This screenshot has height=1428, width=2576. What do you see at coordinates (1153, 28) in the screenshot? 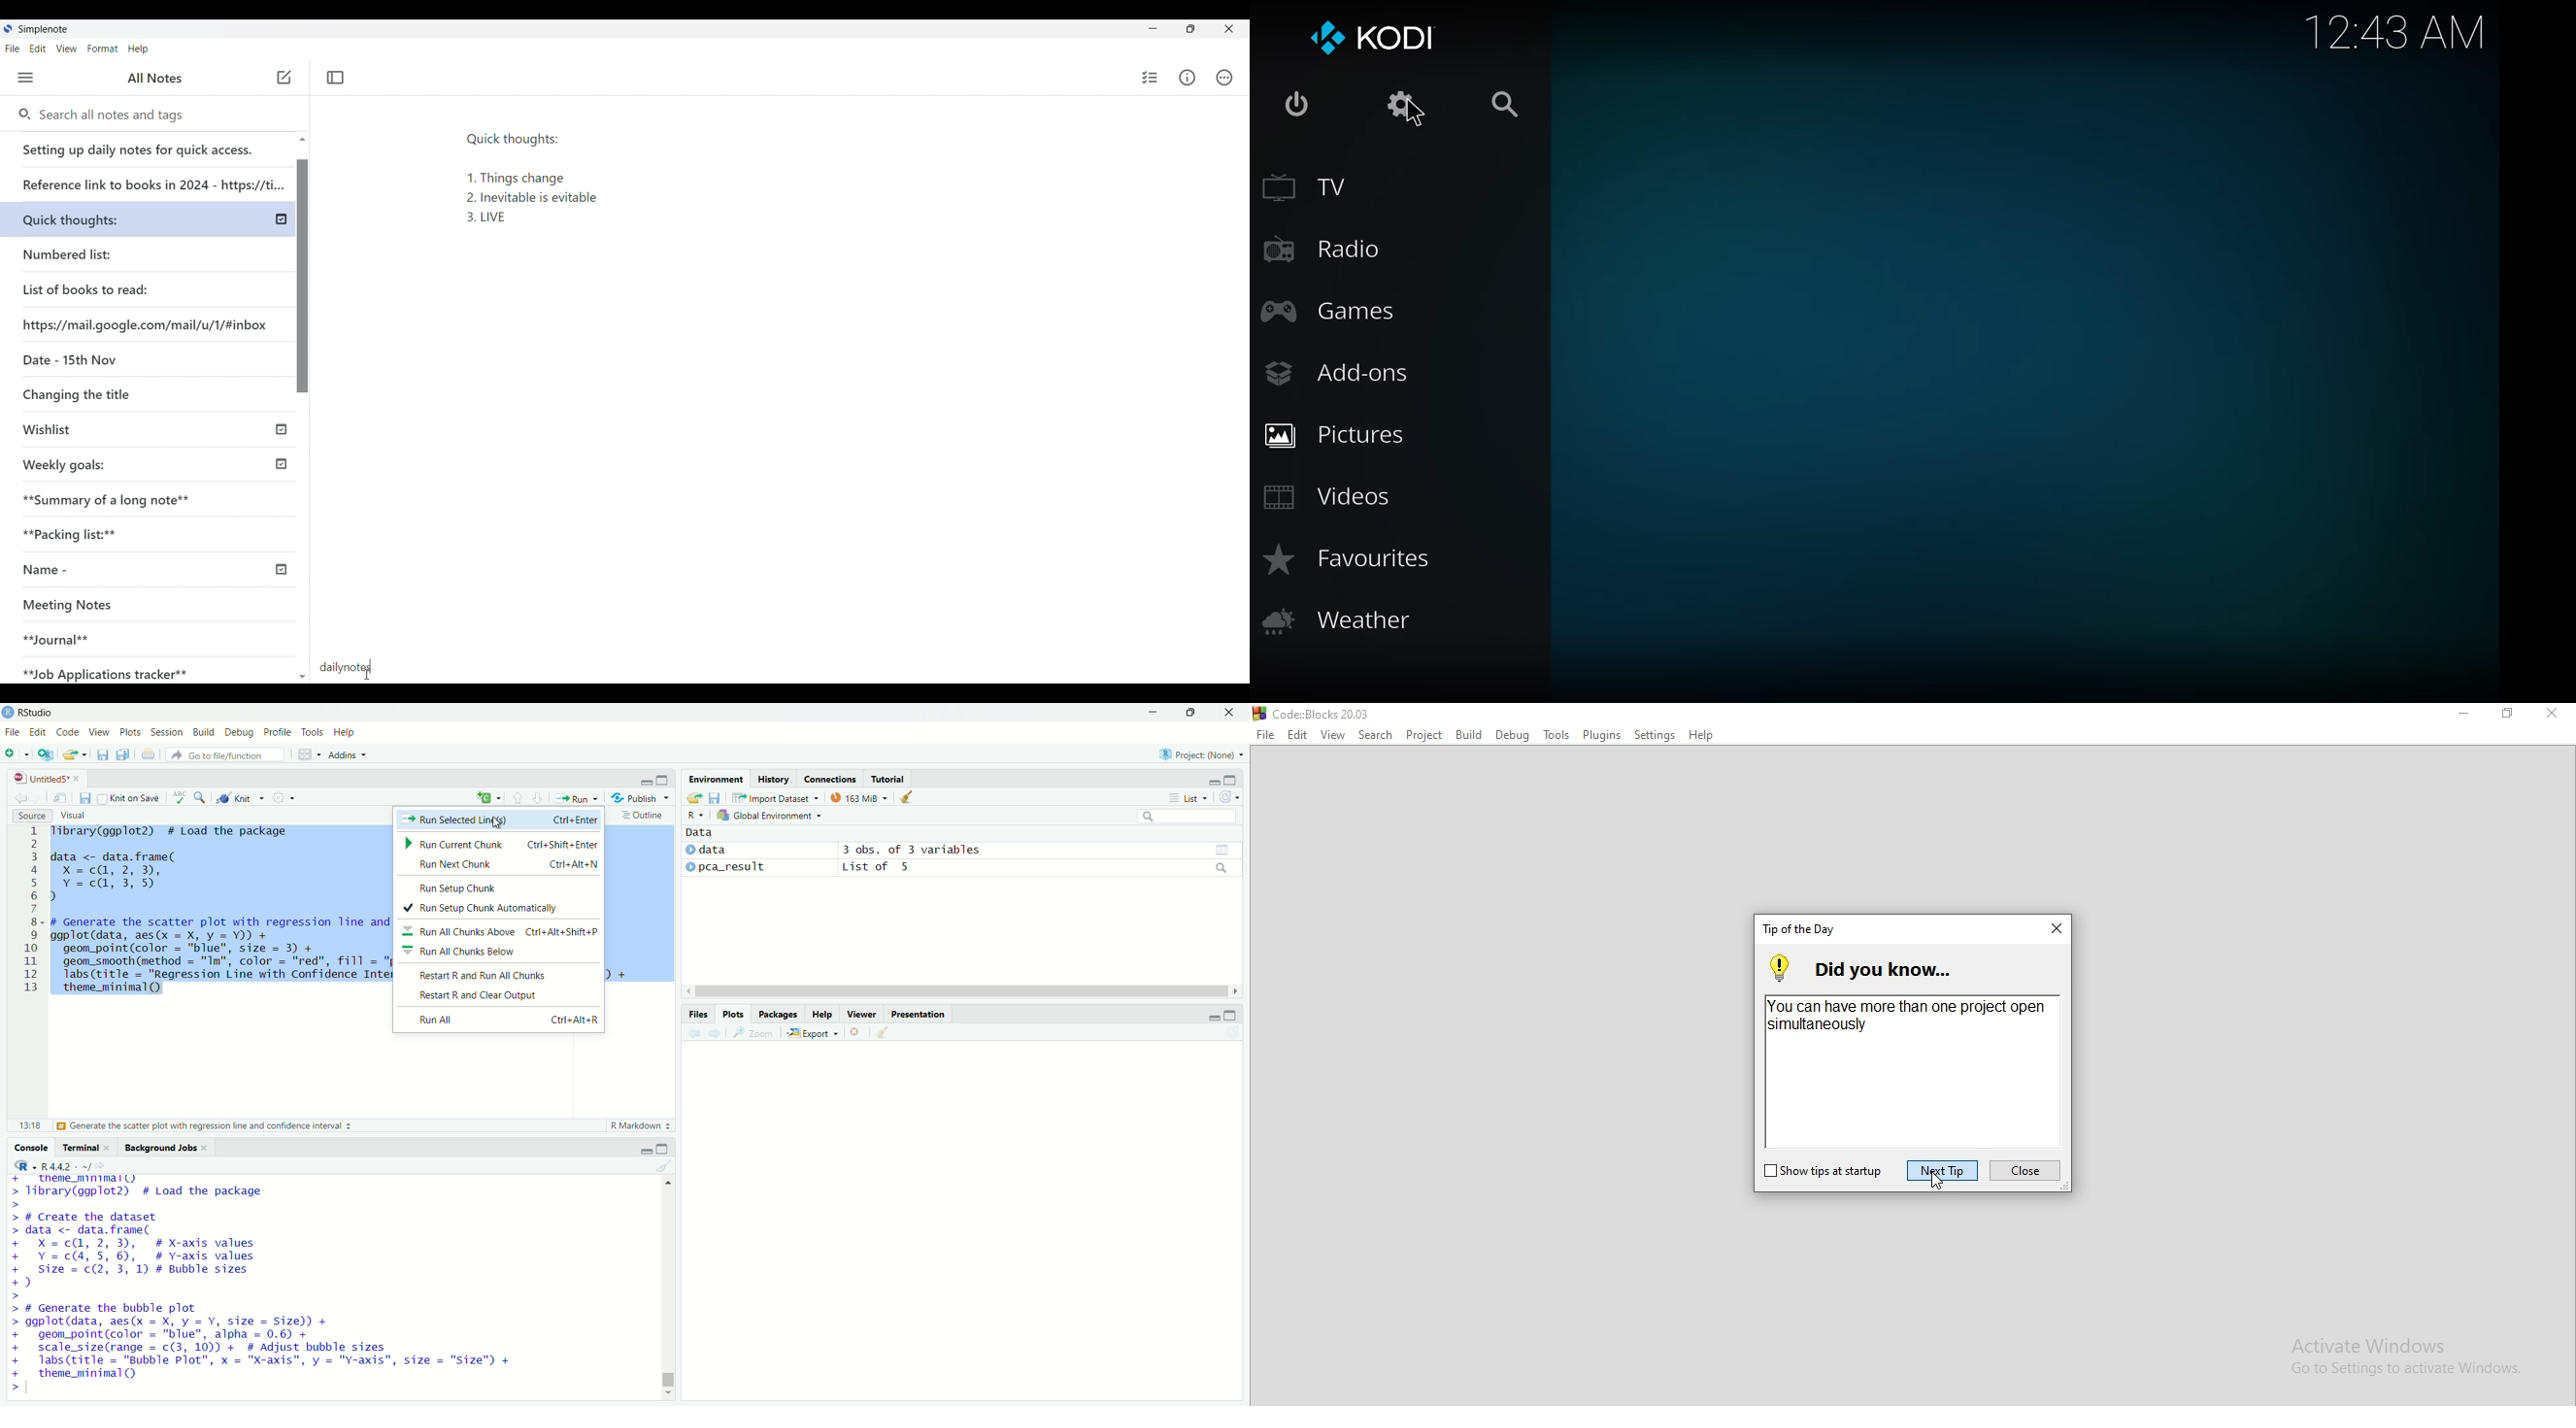
I see `Minimize` at bounding box center [1153, 28].